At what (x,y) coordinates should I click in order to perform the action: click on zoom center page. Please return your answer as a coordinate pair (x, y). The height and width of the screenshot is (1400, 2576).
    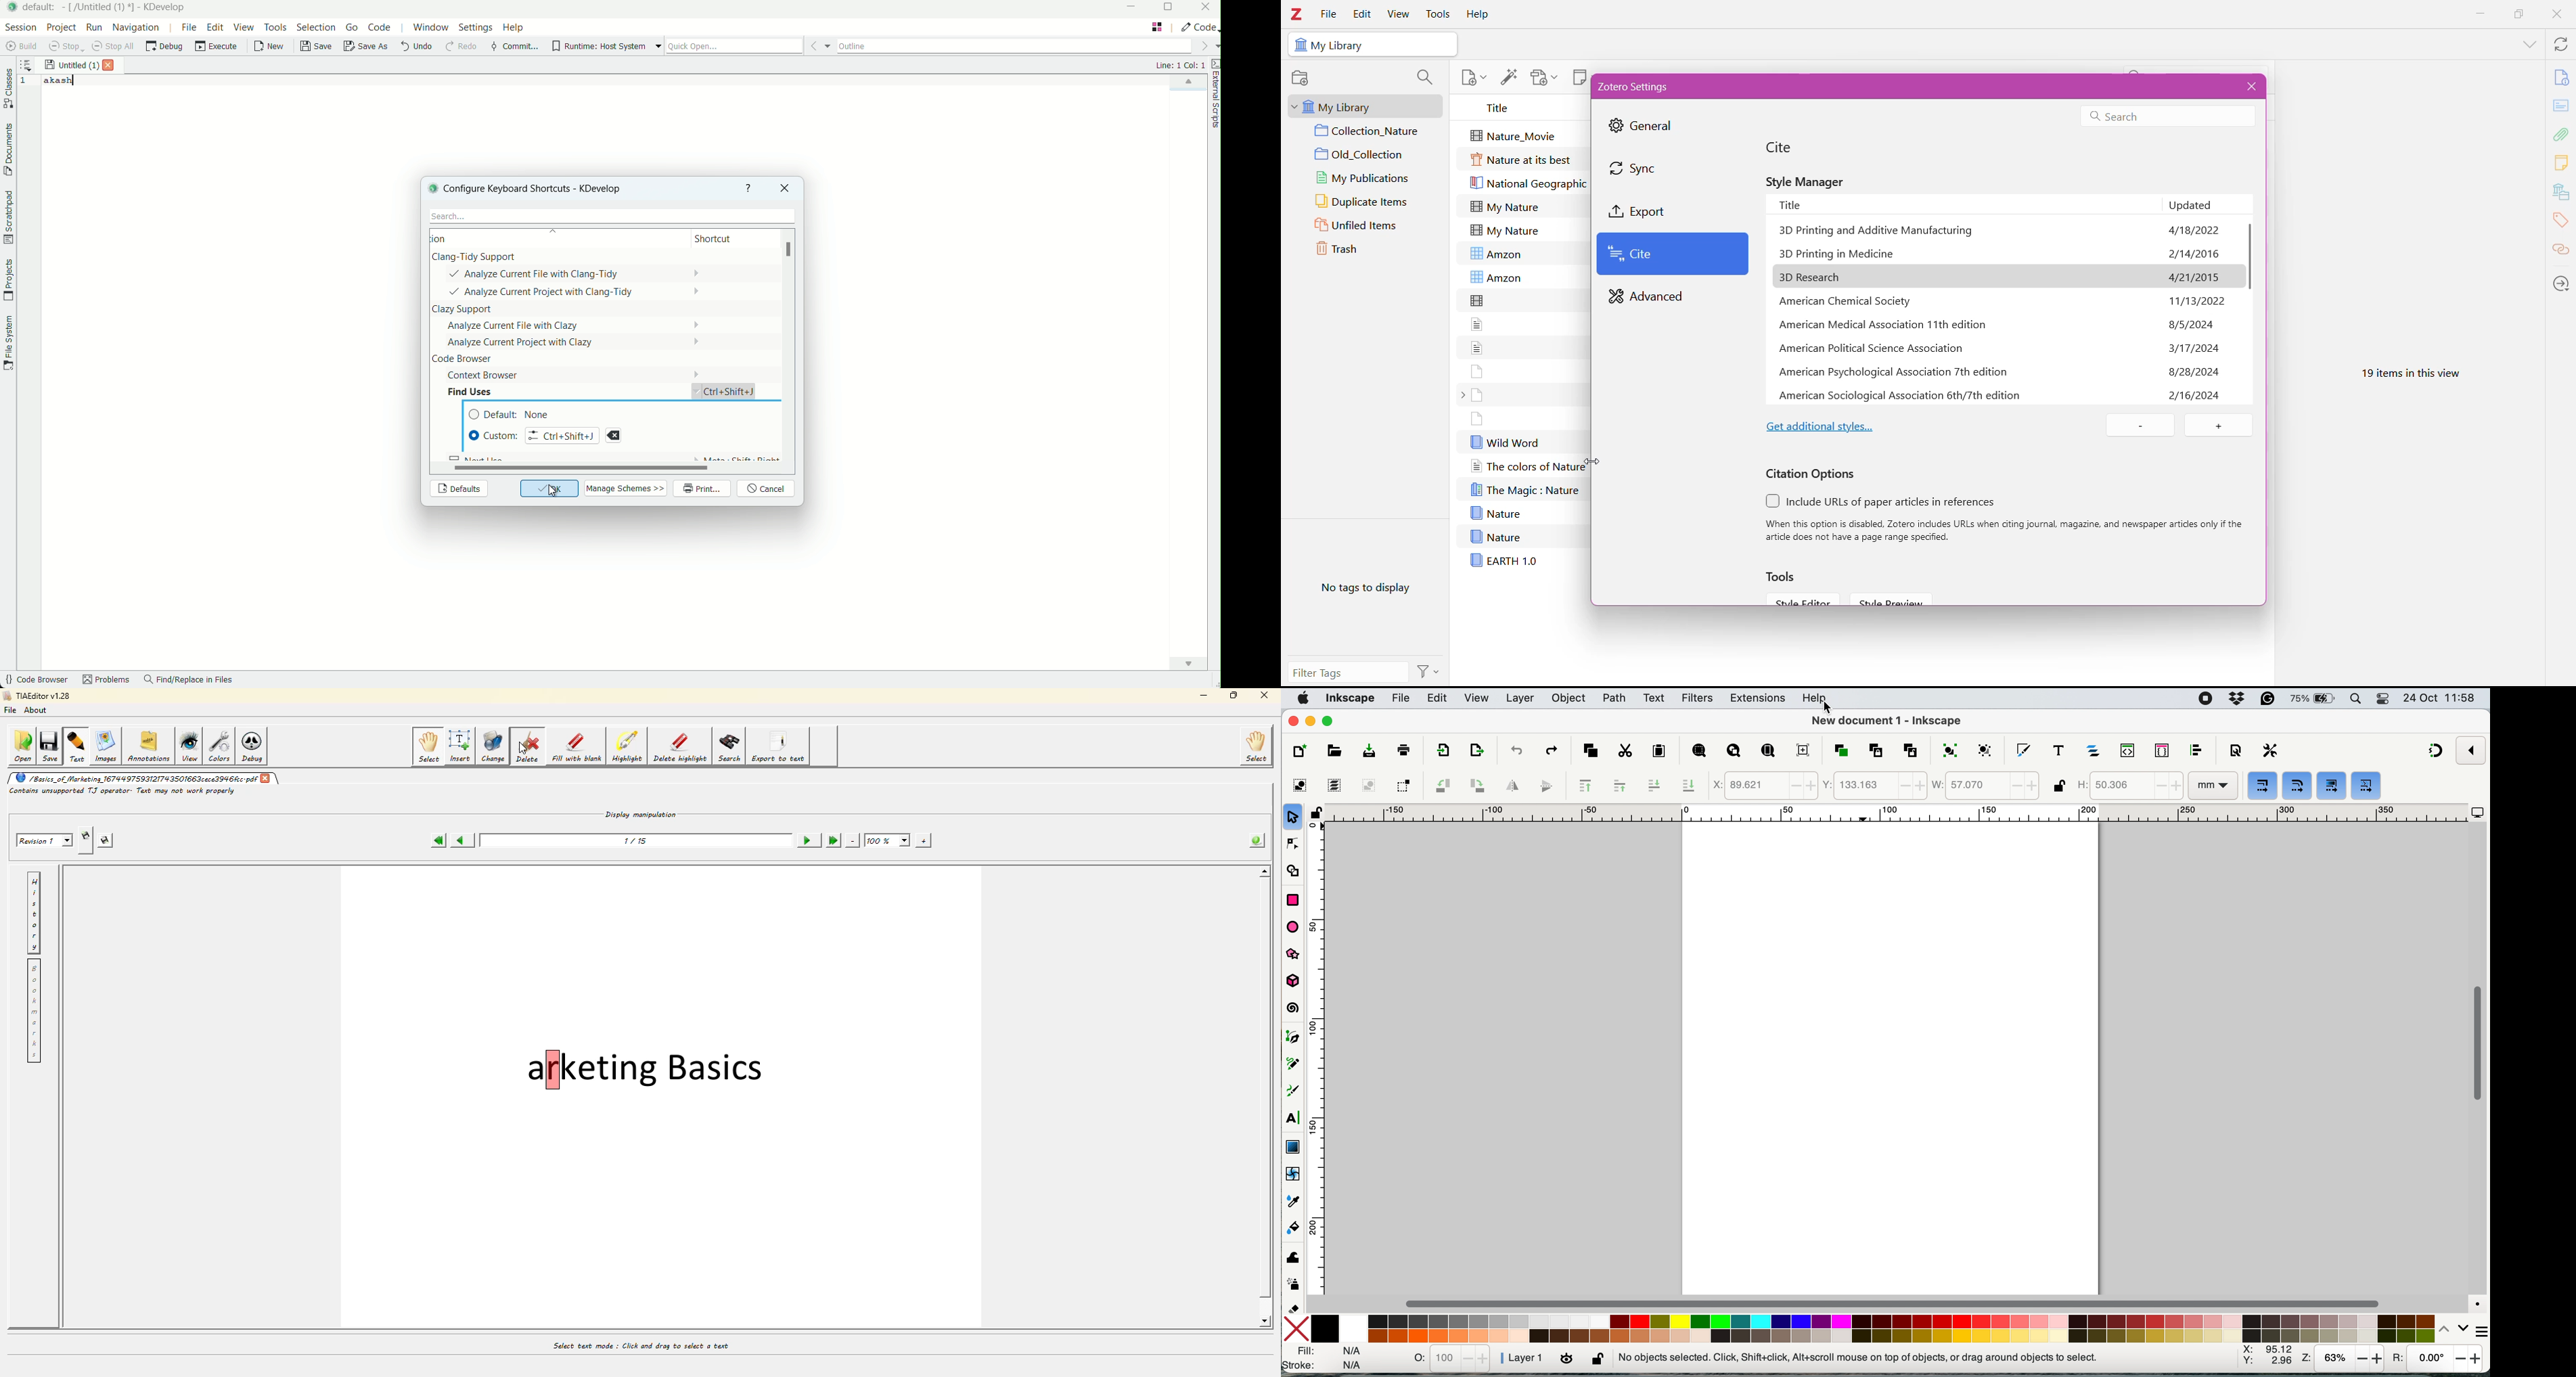
    Looking at the image, I should click on (1800, 749).